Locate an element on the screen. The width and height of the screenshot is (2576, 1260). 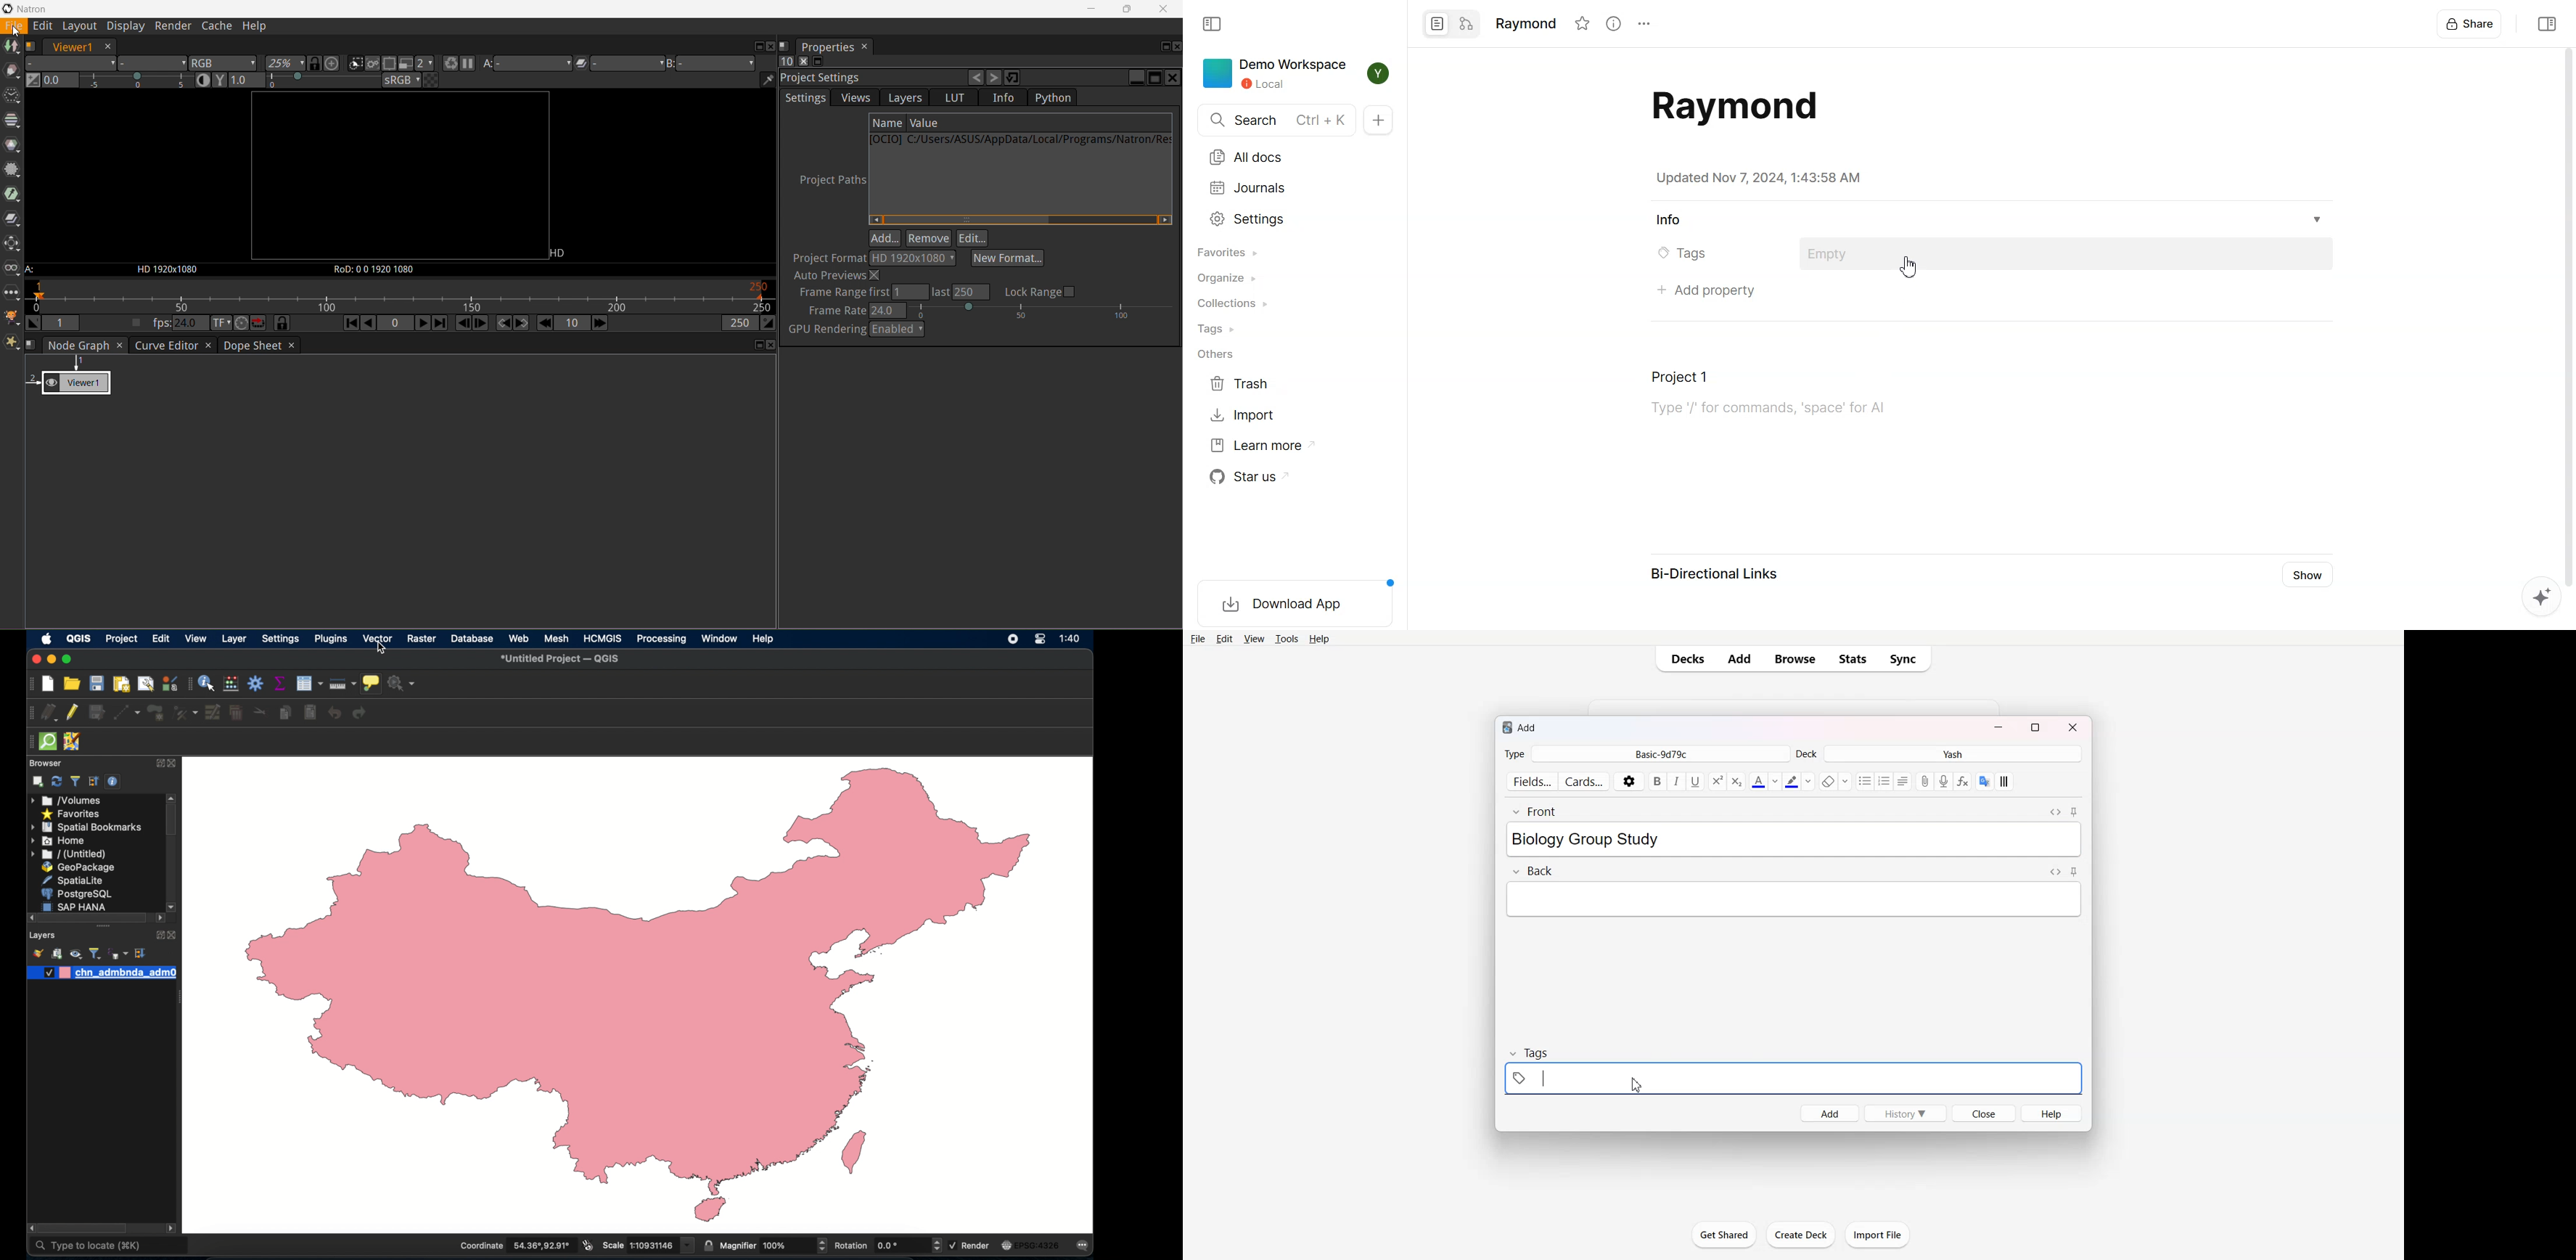
browser is located at coordinates (45, 763).